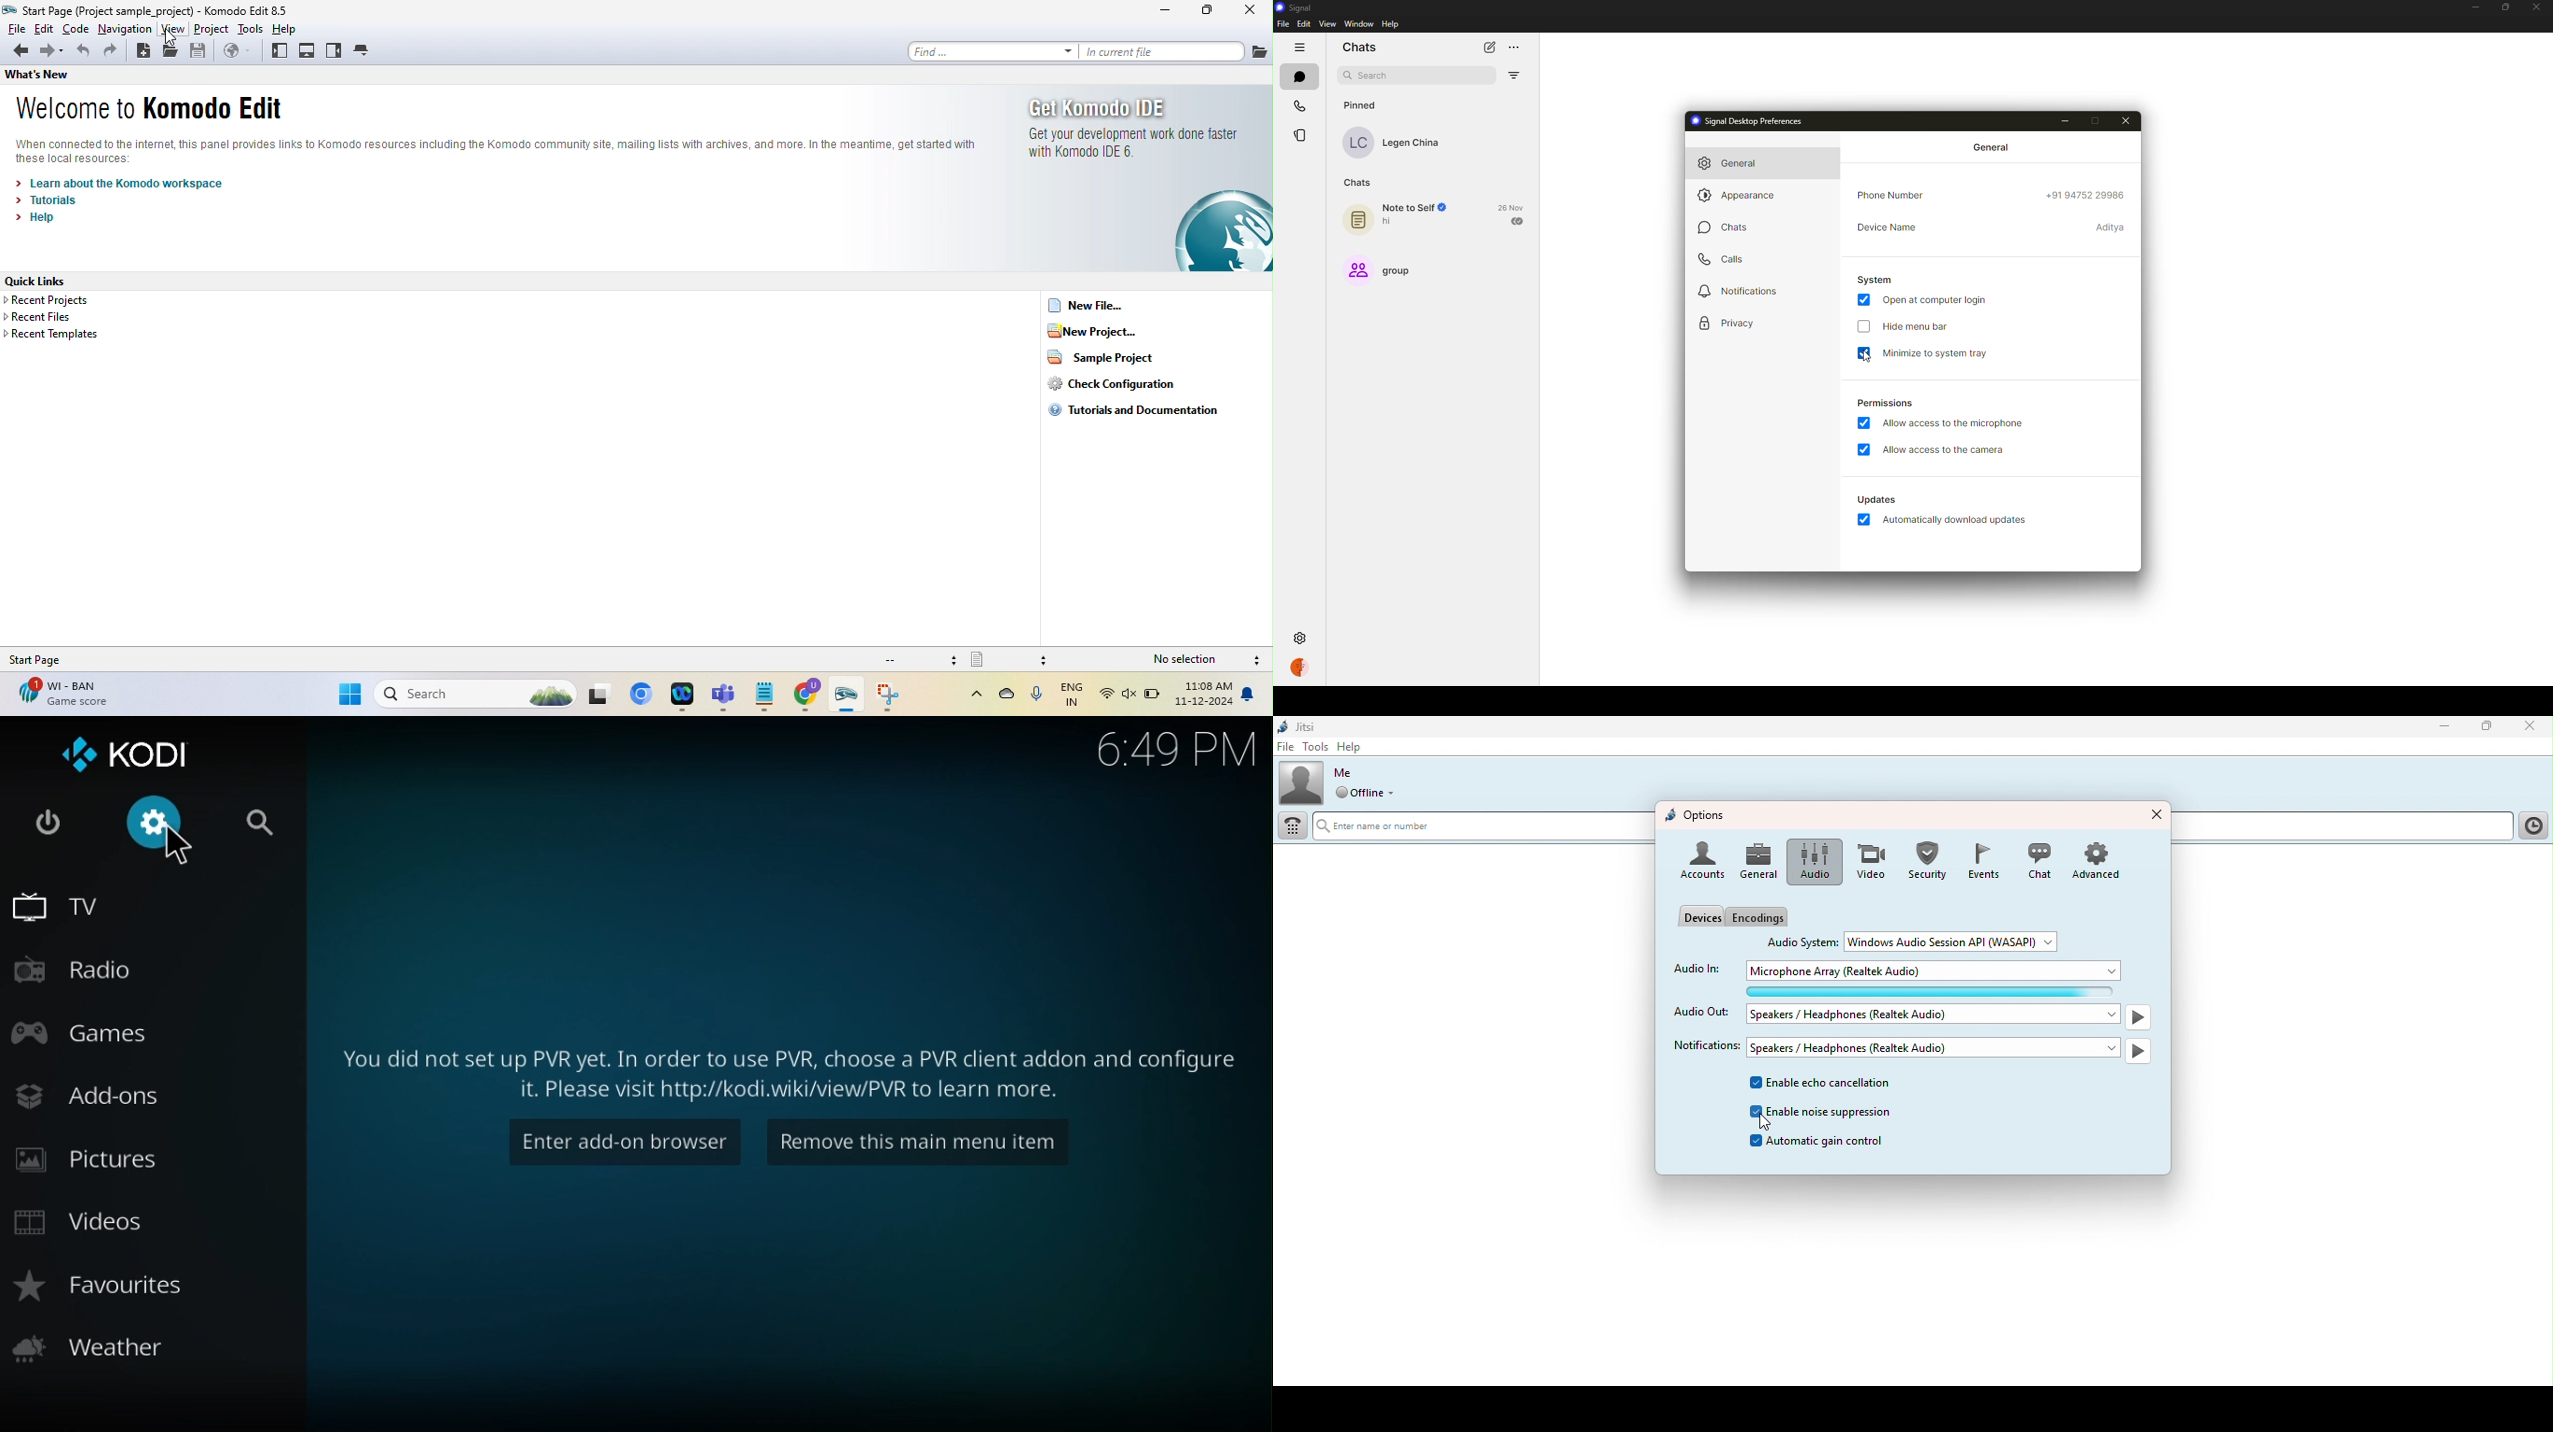 This screenshot has width=2576, height=1456. I want to click on maximize, so click(2100, 121).